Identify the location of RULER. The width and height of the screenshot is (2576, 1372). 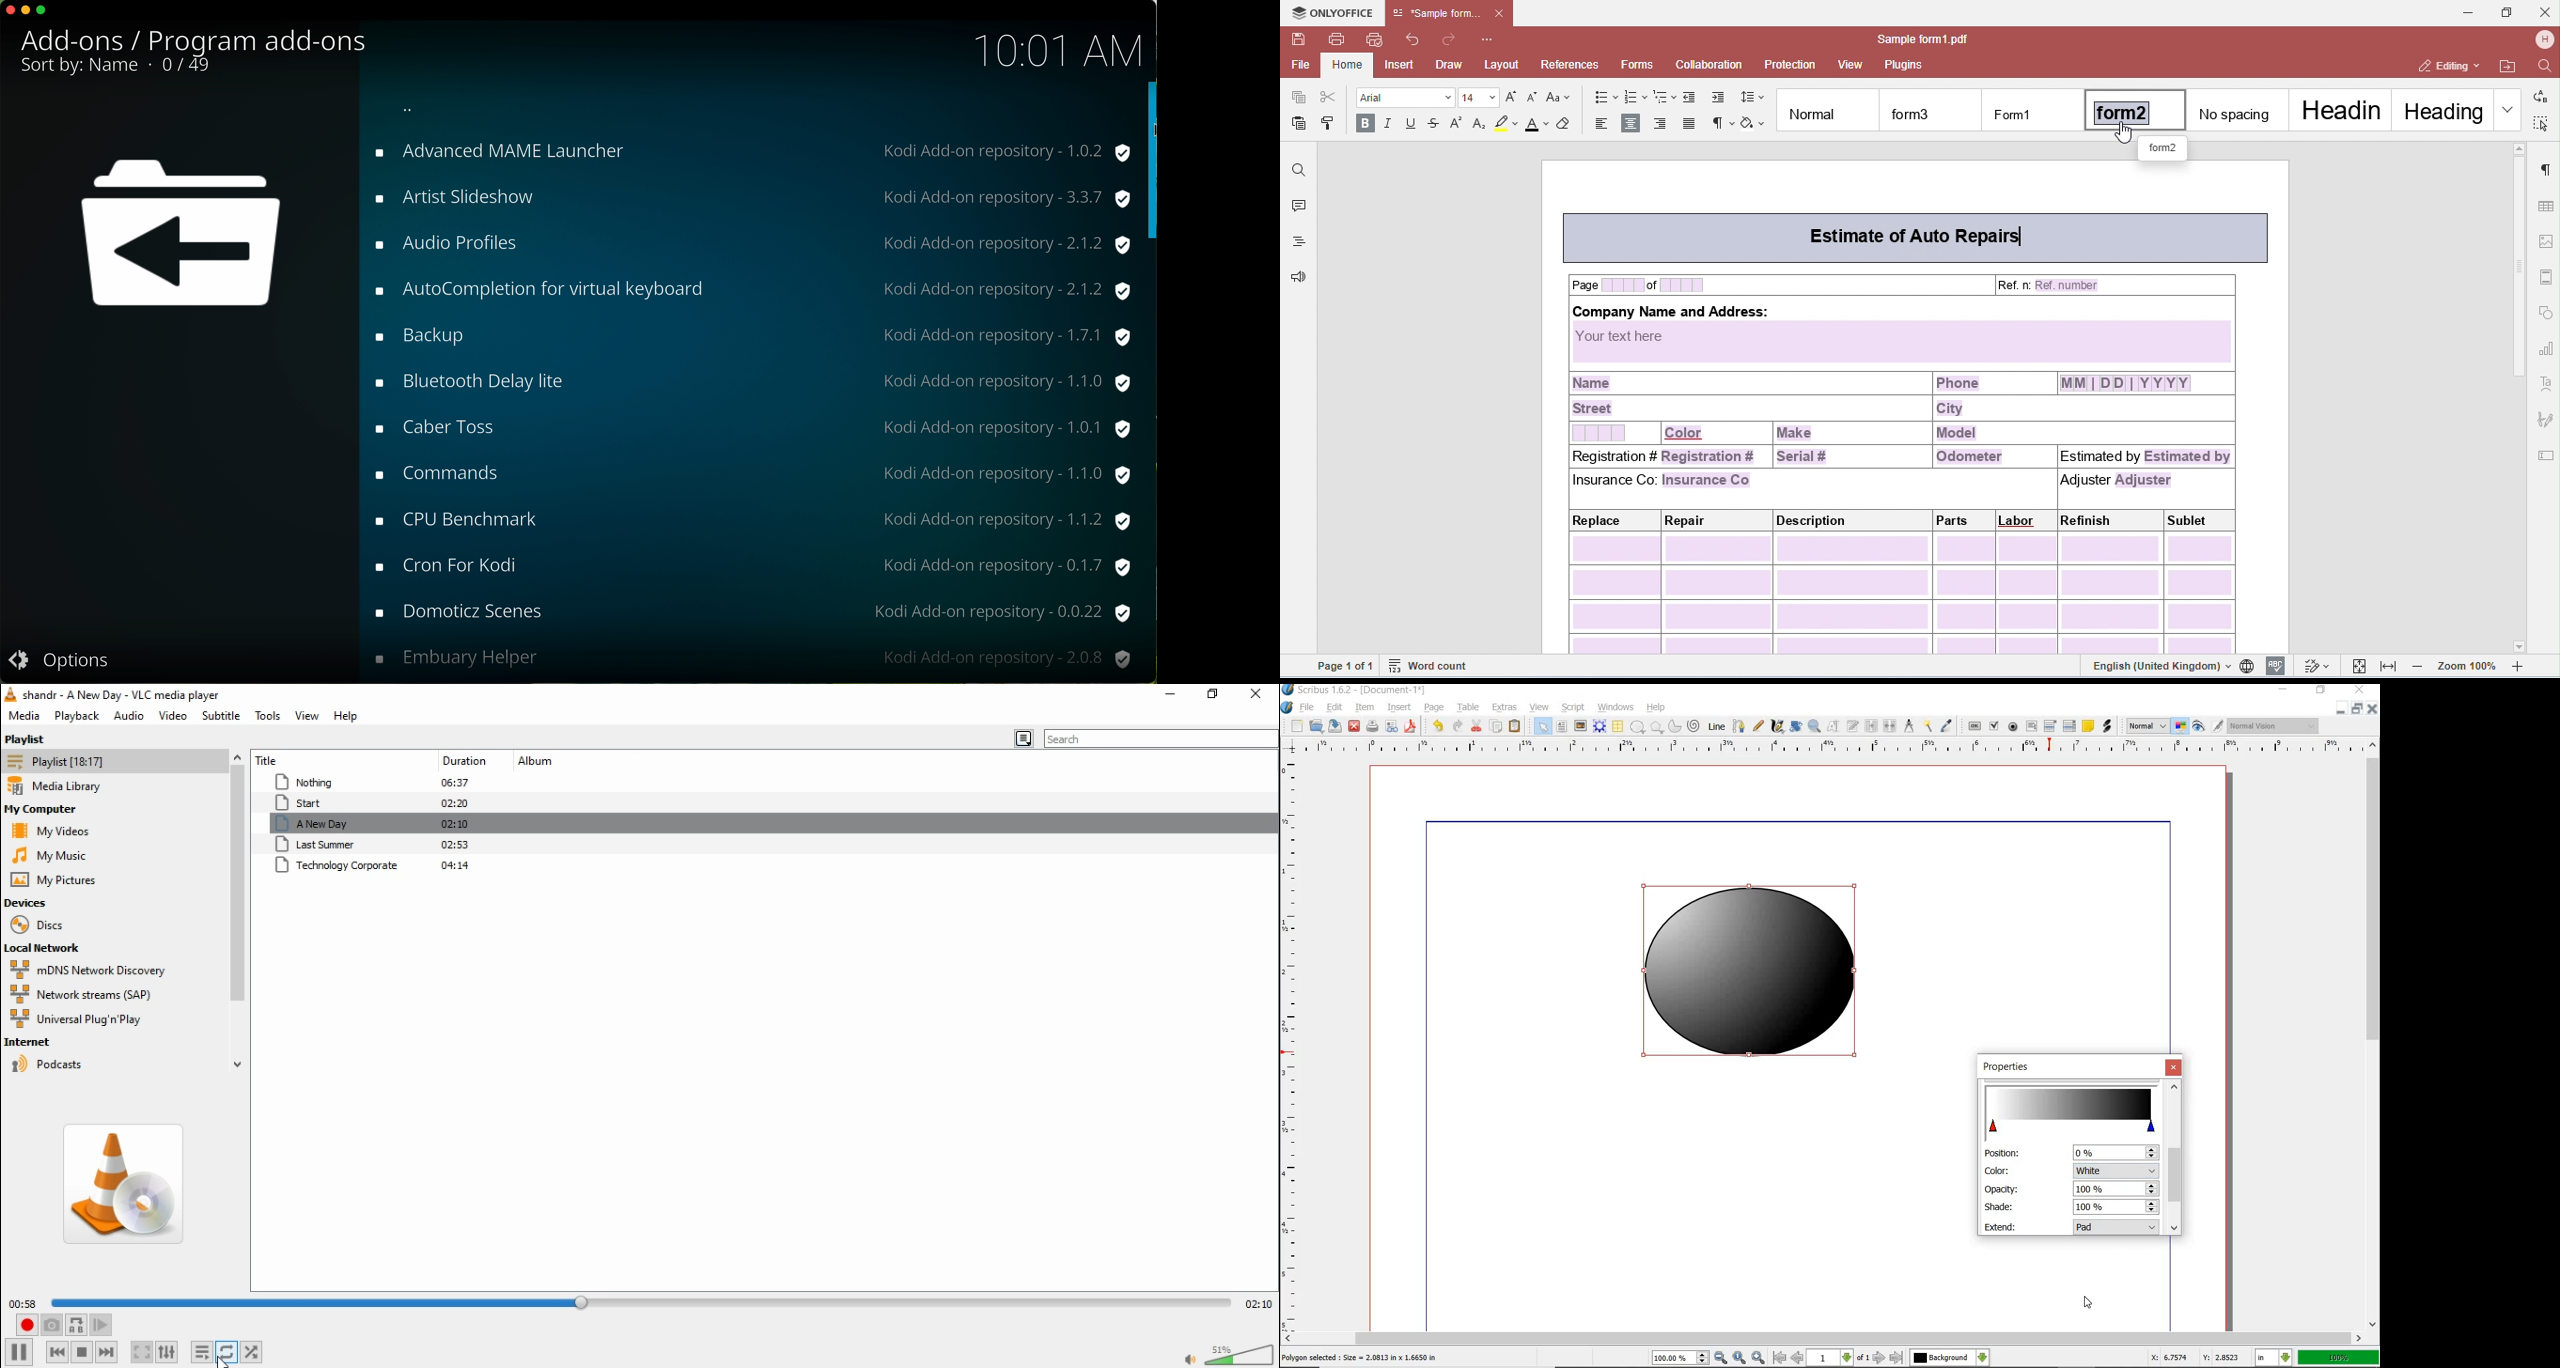
(1291, 1047).